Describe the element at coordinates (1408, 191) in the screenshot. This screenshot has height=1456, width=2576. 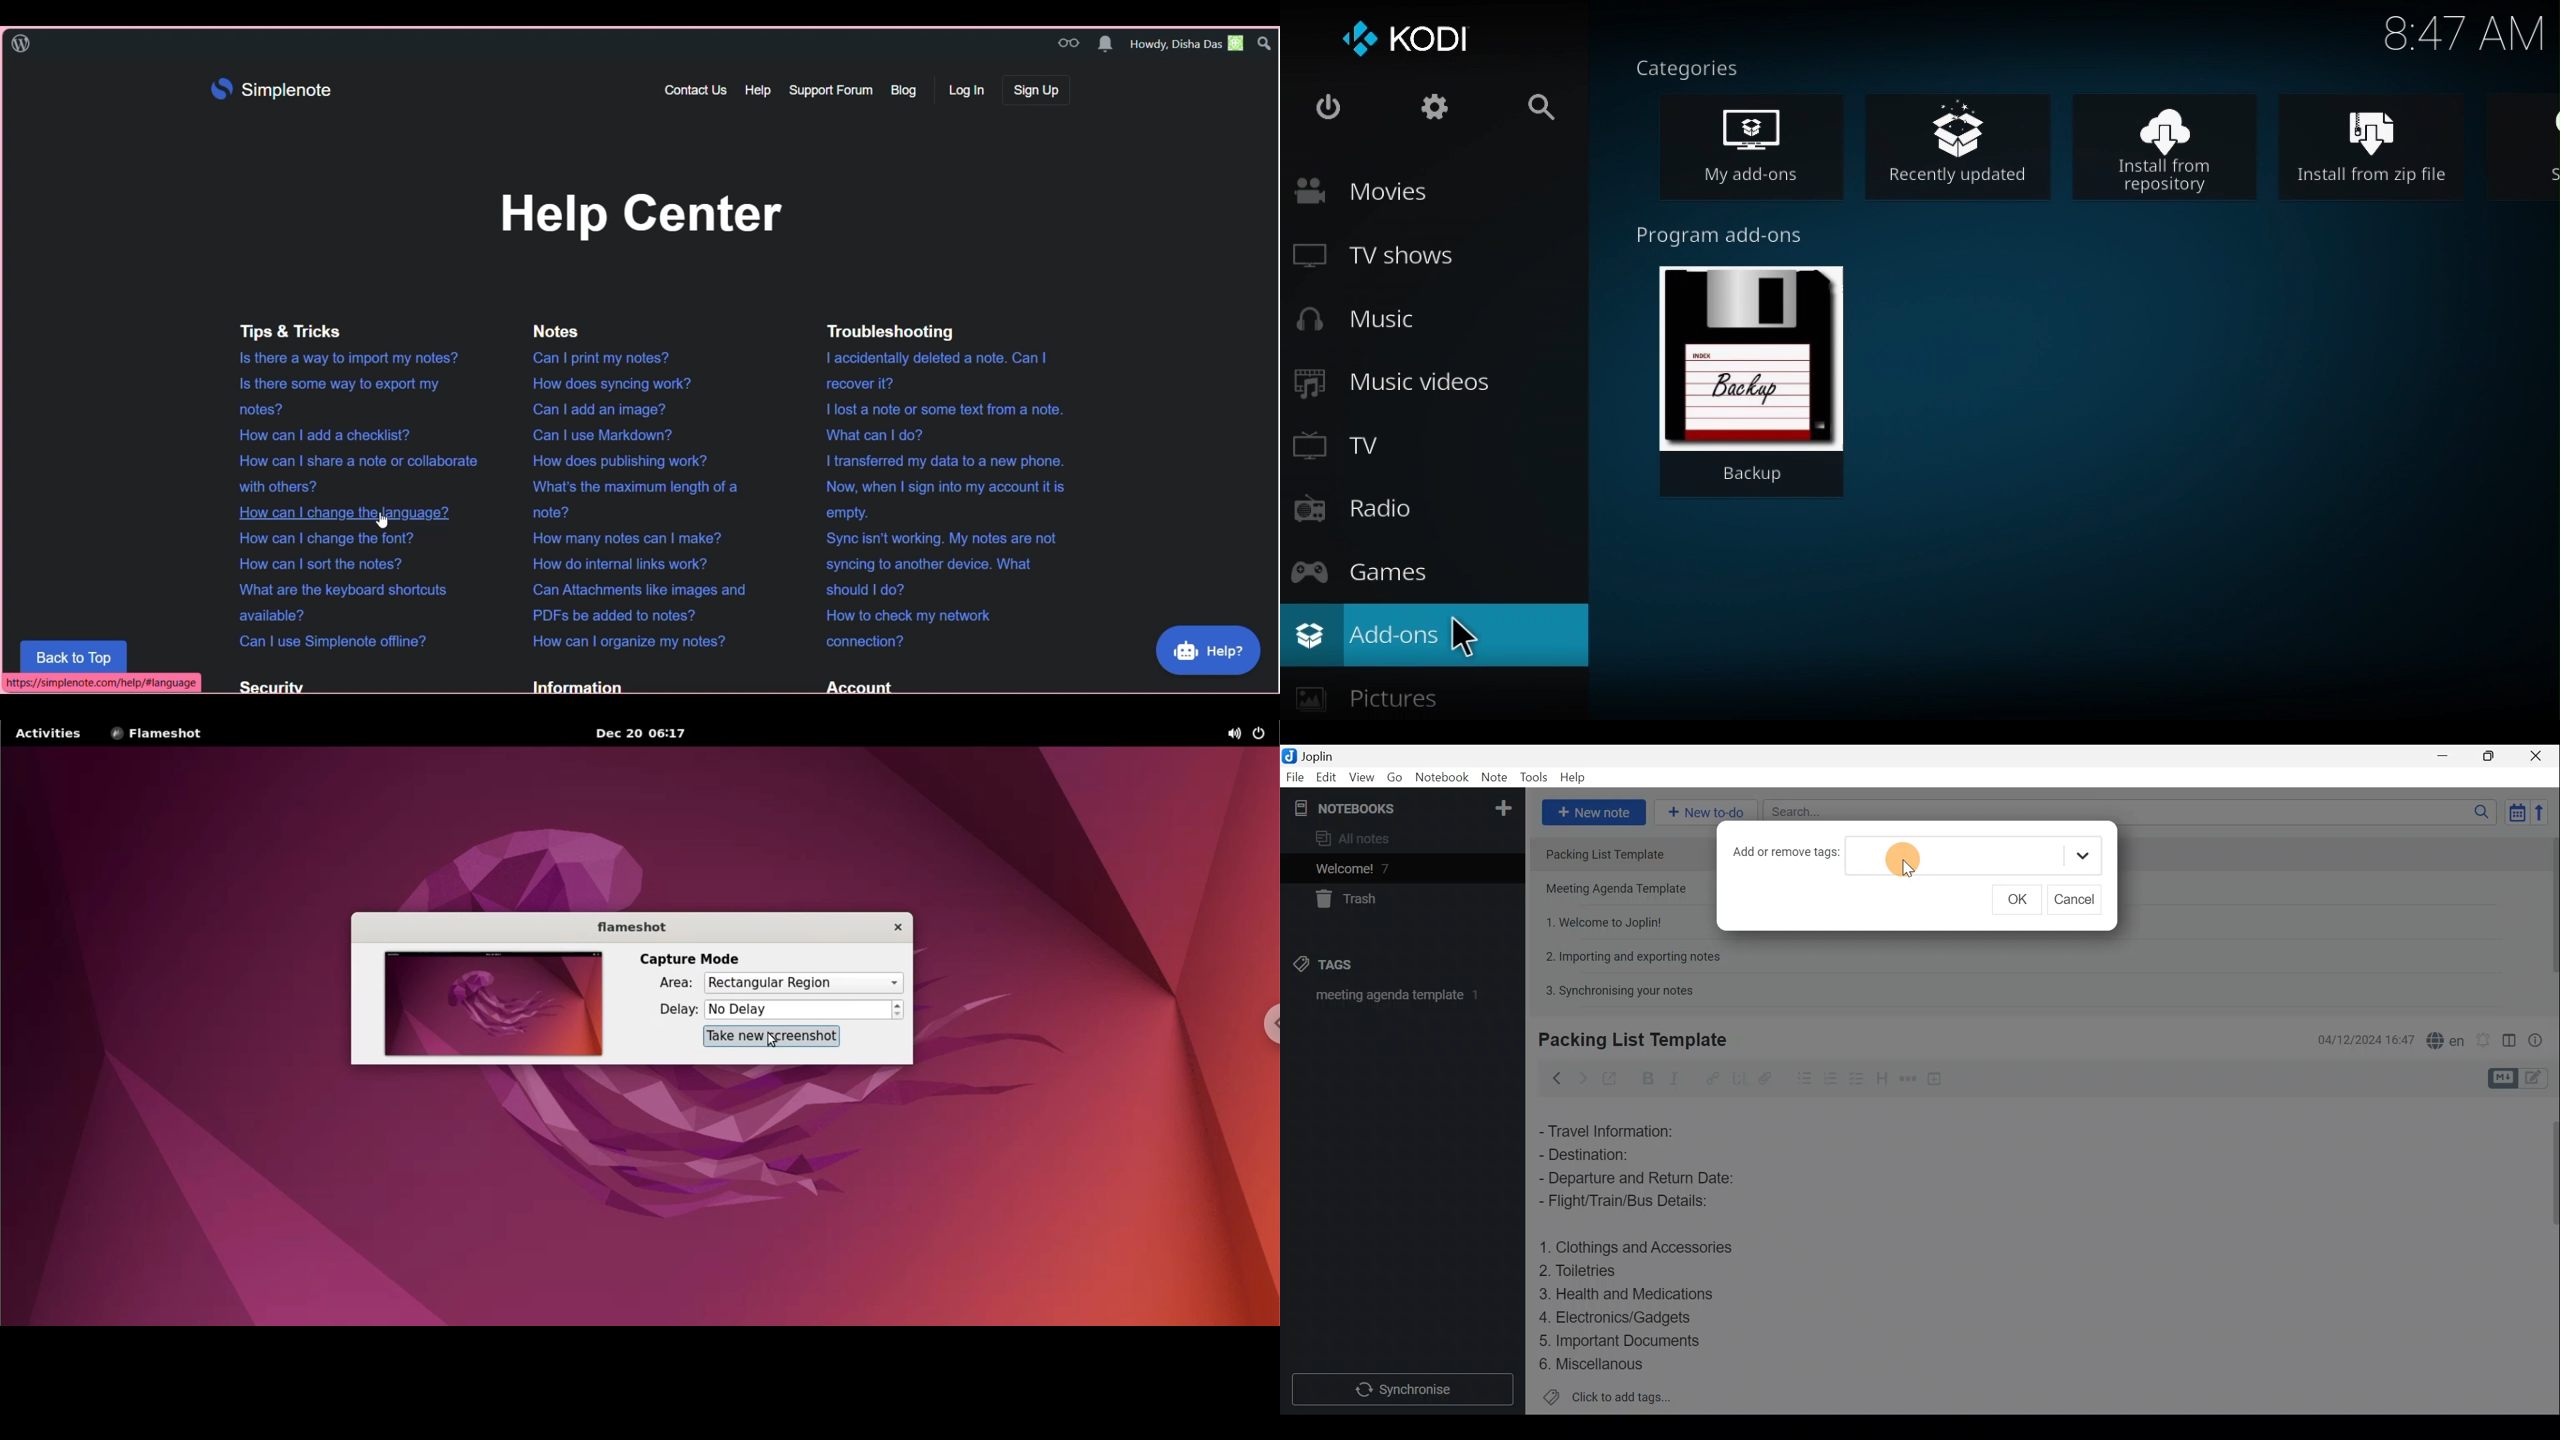
I see `Movies` at that location.